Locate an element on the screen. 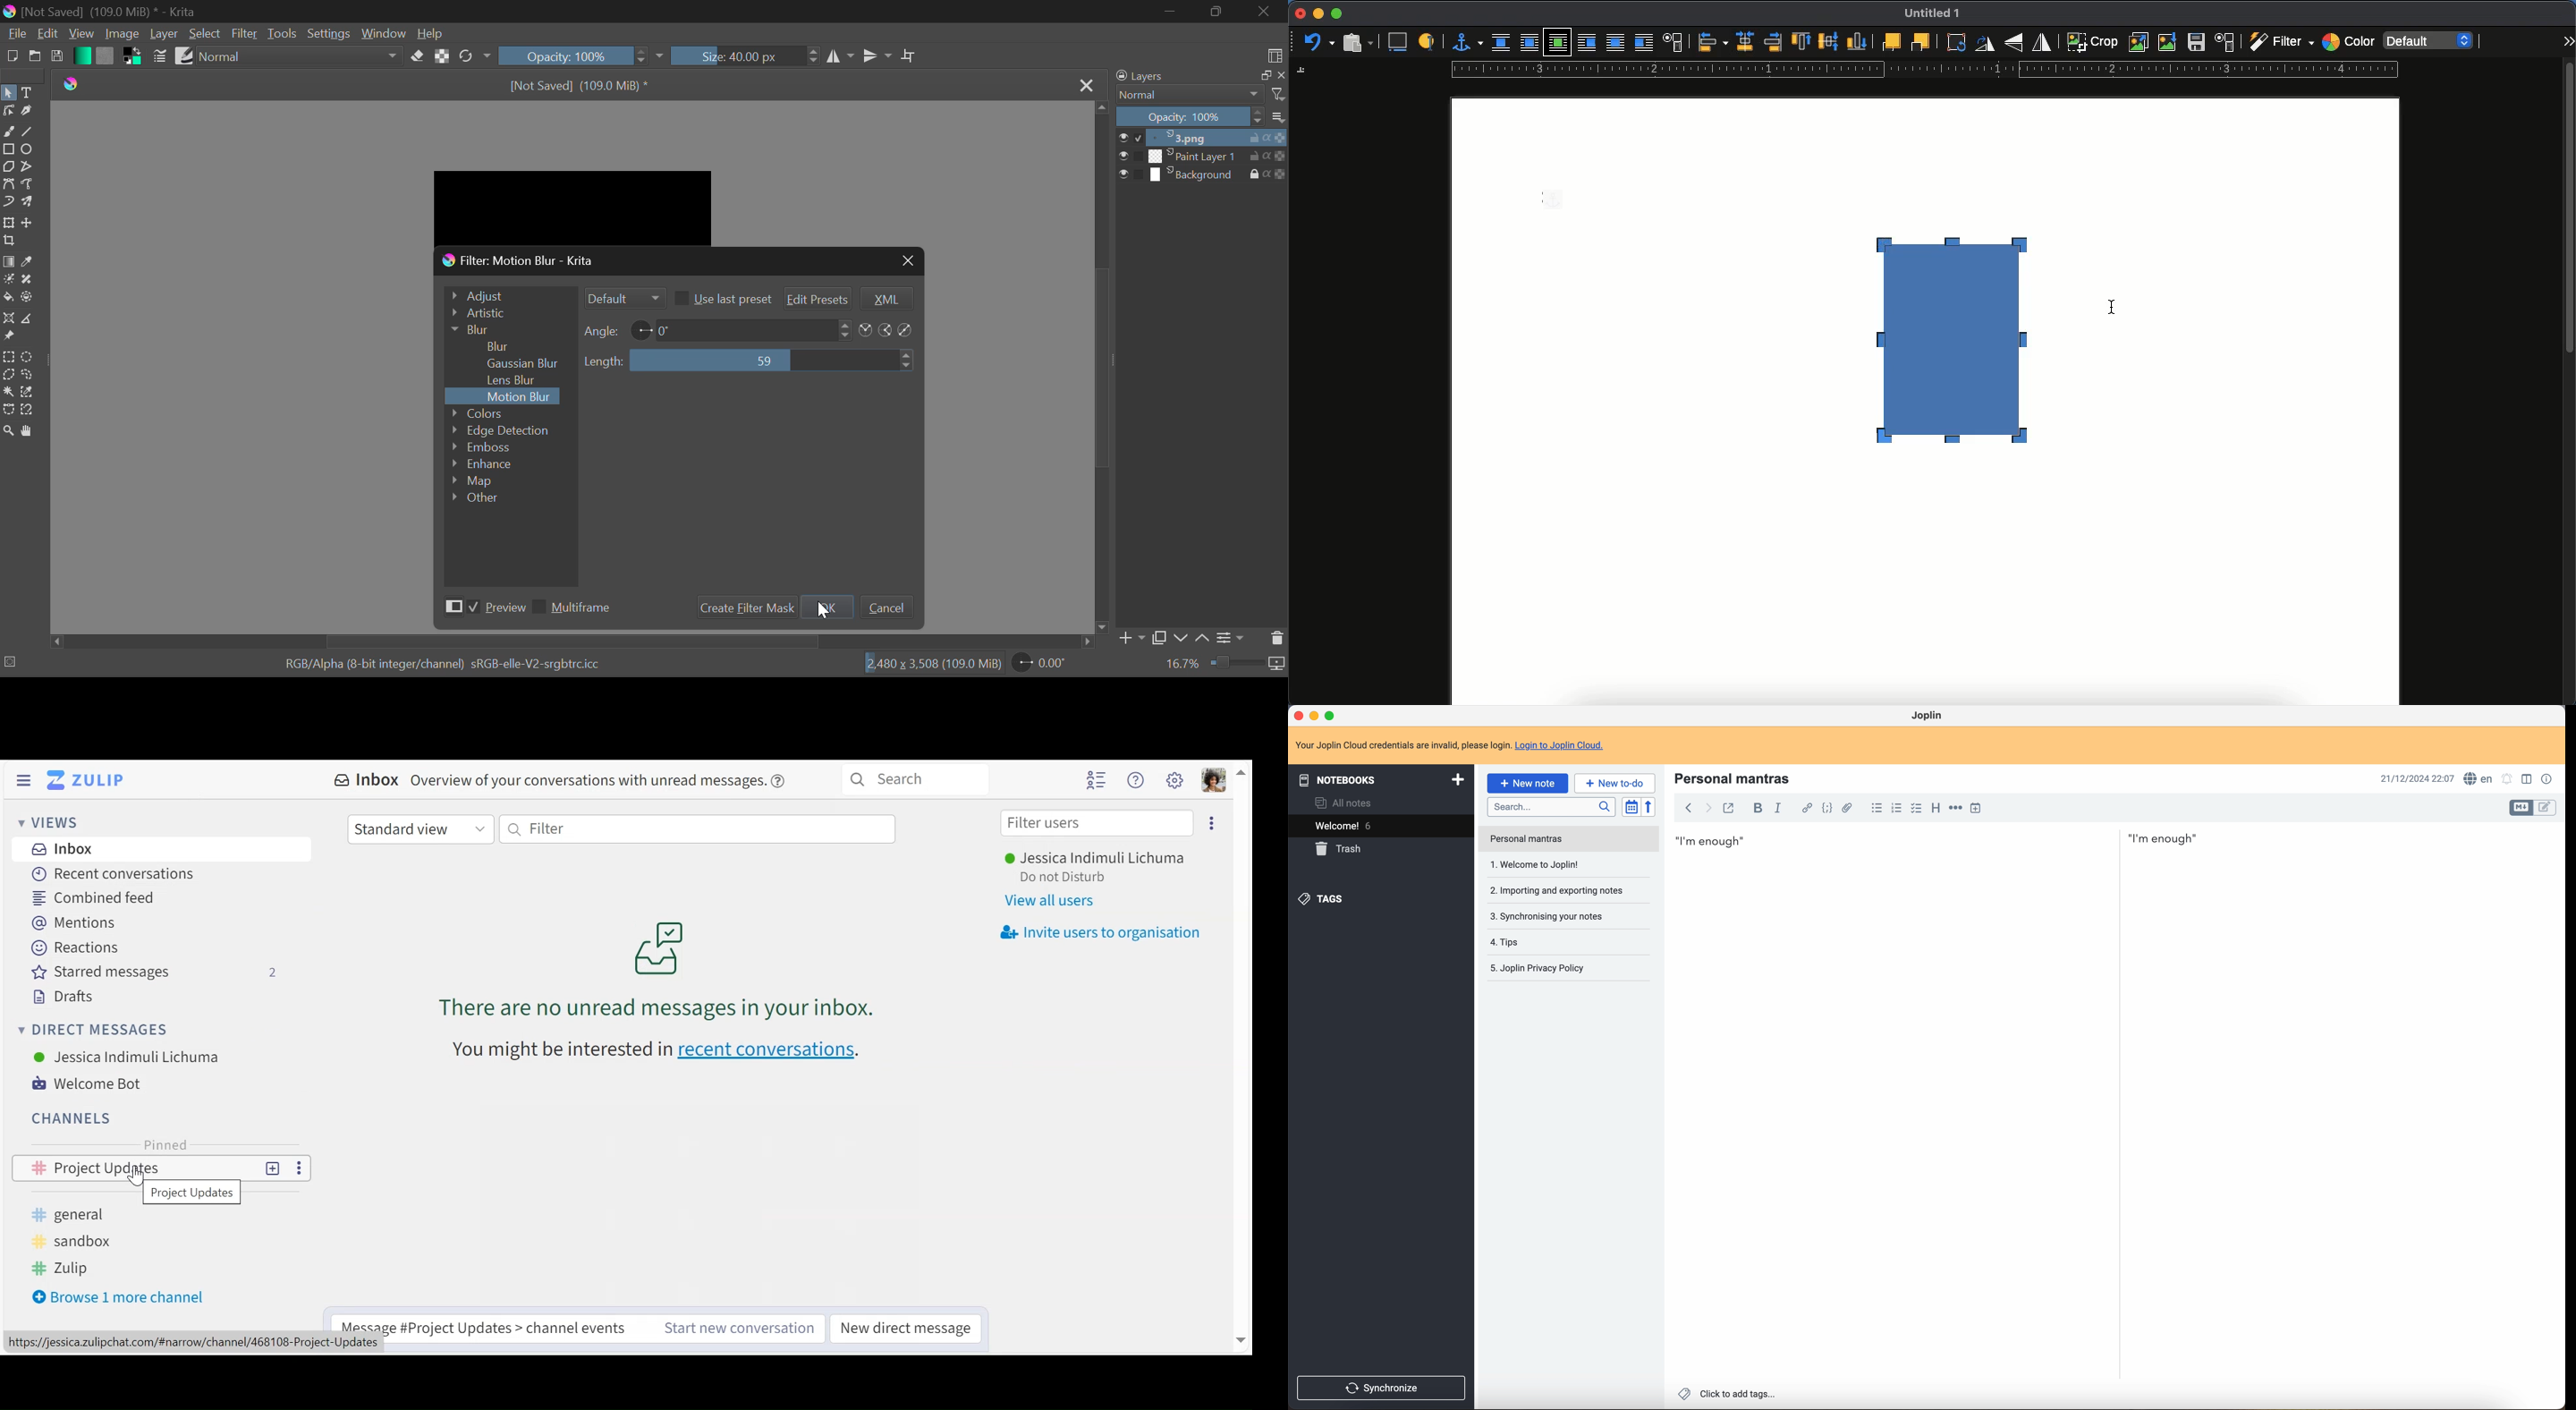 This screenshot has height=1428, width=2576. toggle sort order field is located at coordinates (1631, 806).